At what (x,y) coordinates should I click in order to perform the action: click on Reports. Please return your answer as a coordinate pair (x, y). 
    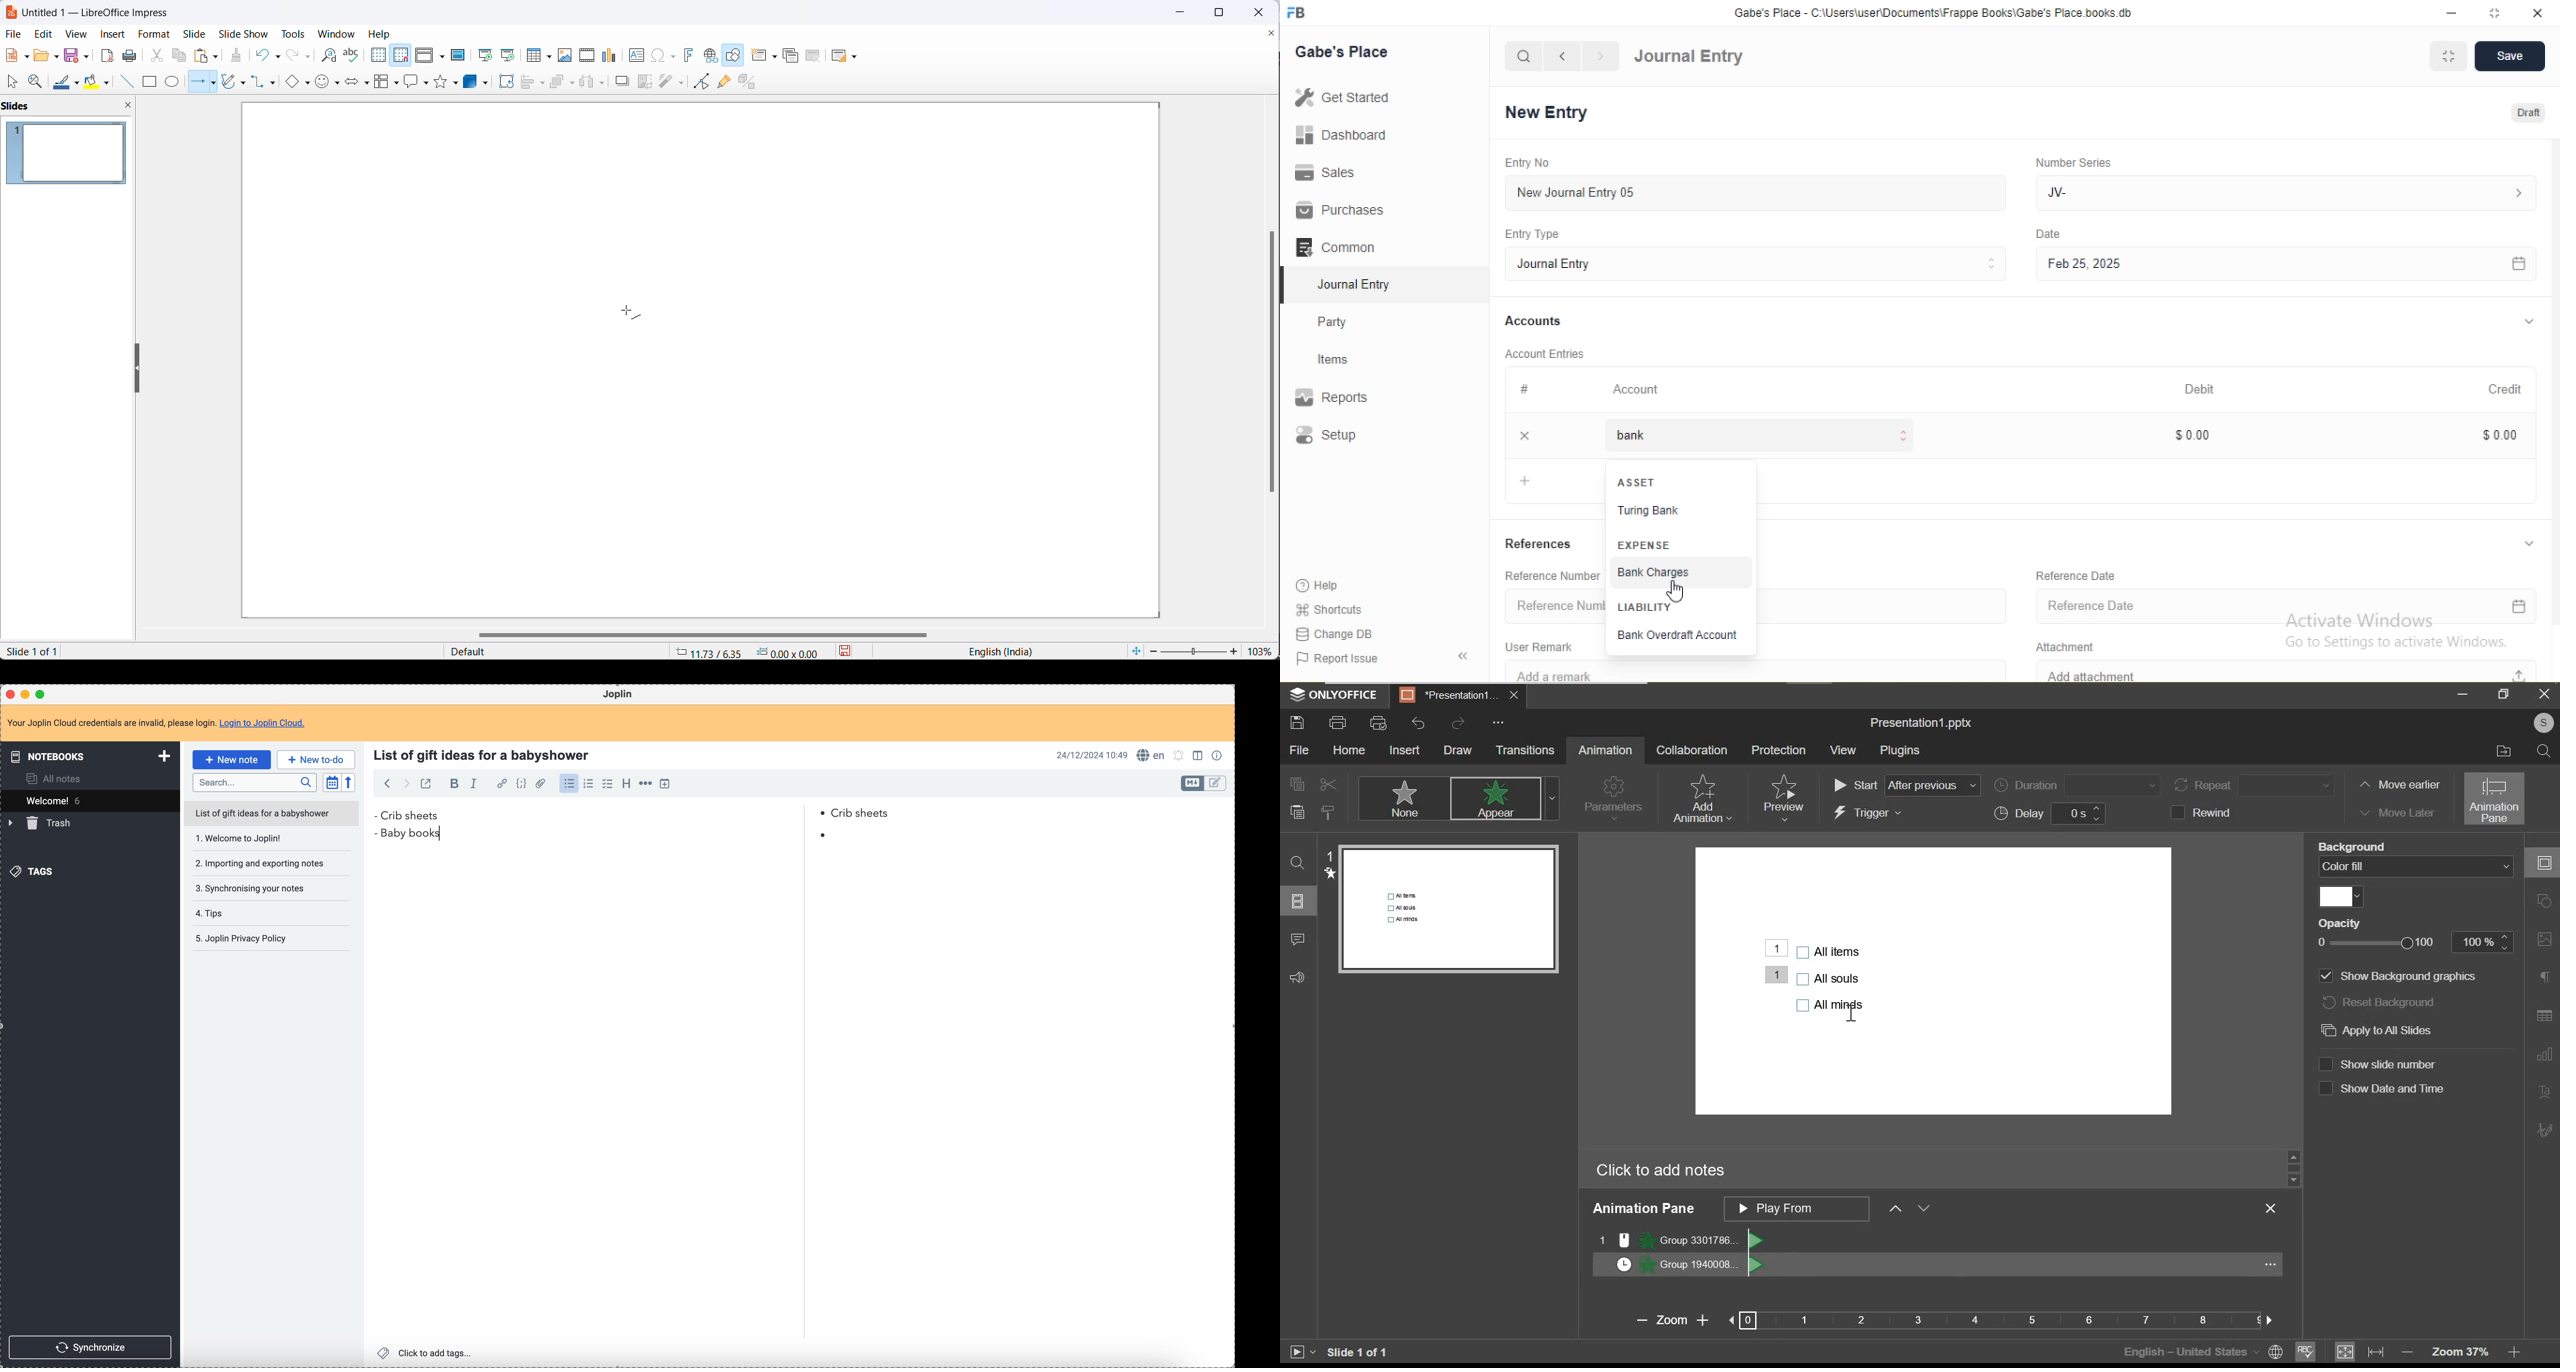
    Looking at the image, I should click on (1341, 398).